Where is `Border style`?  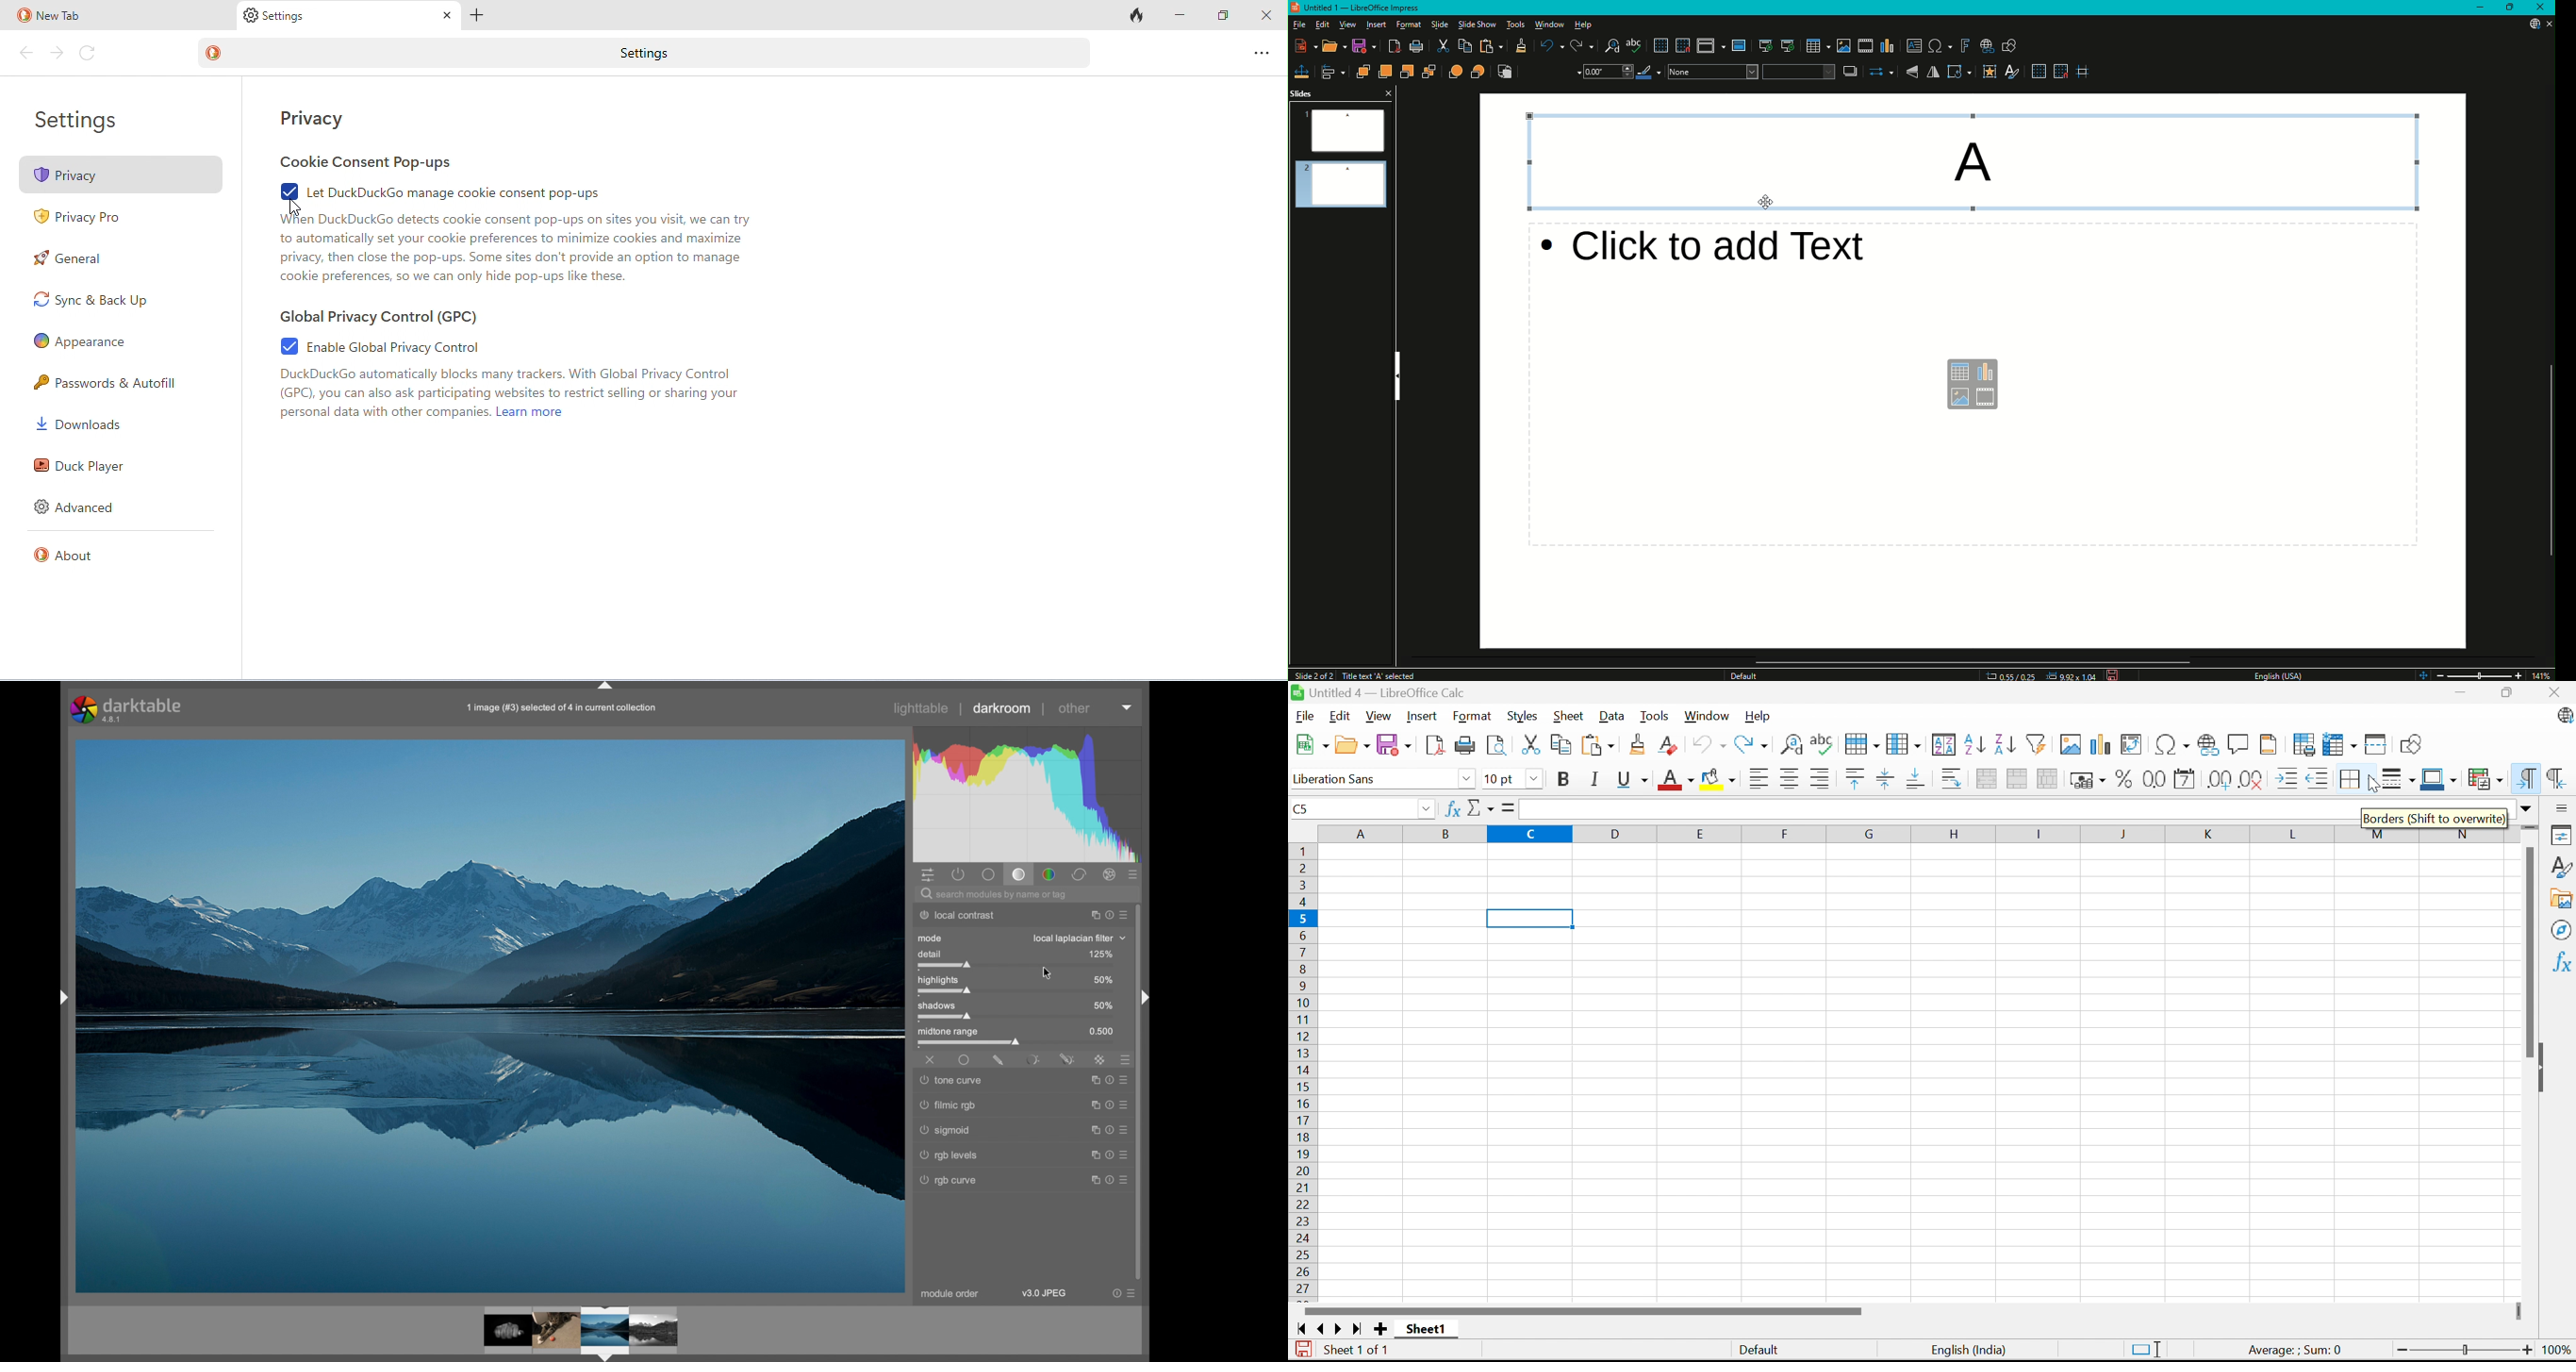
Border style is located at coordinates (2400, 781).